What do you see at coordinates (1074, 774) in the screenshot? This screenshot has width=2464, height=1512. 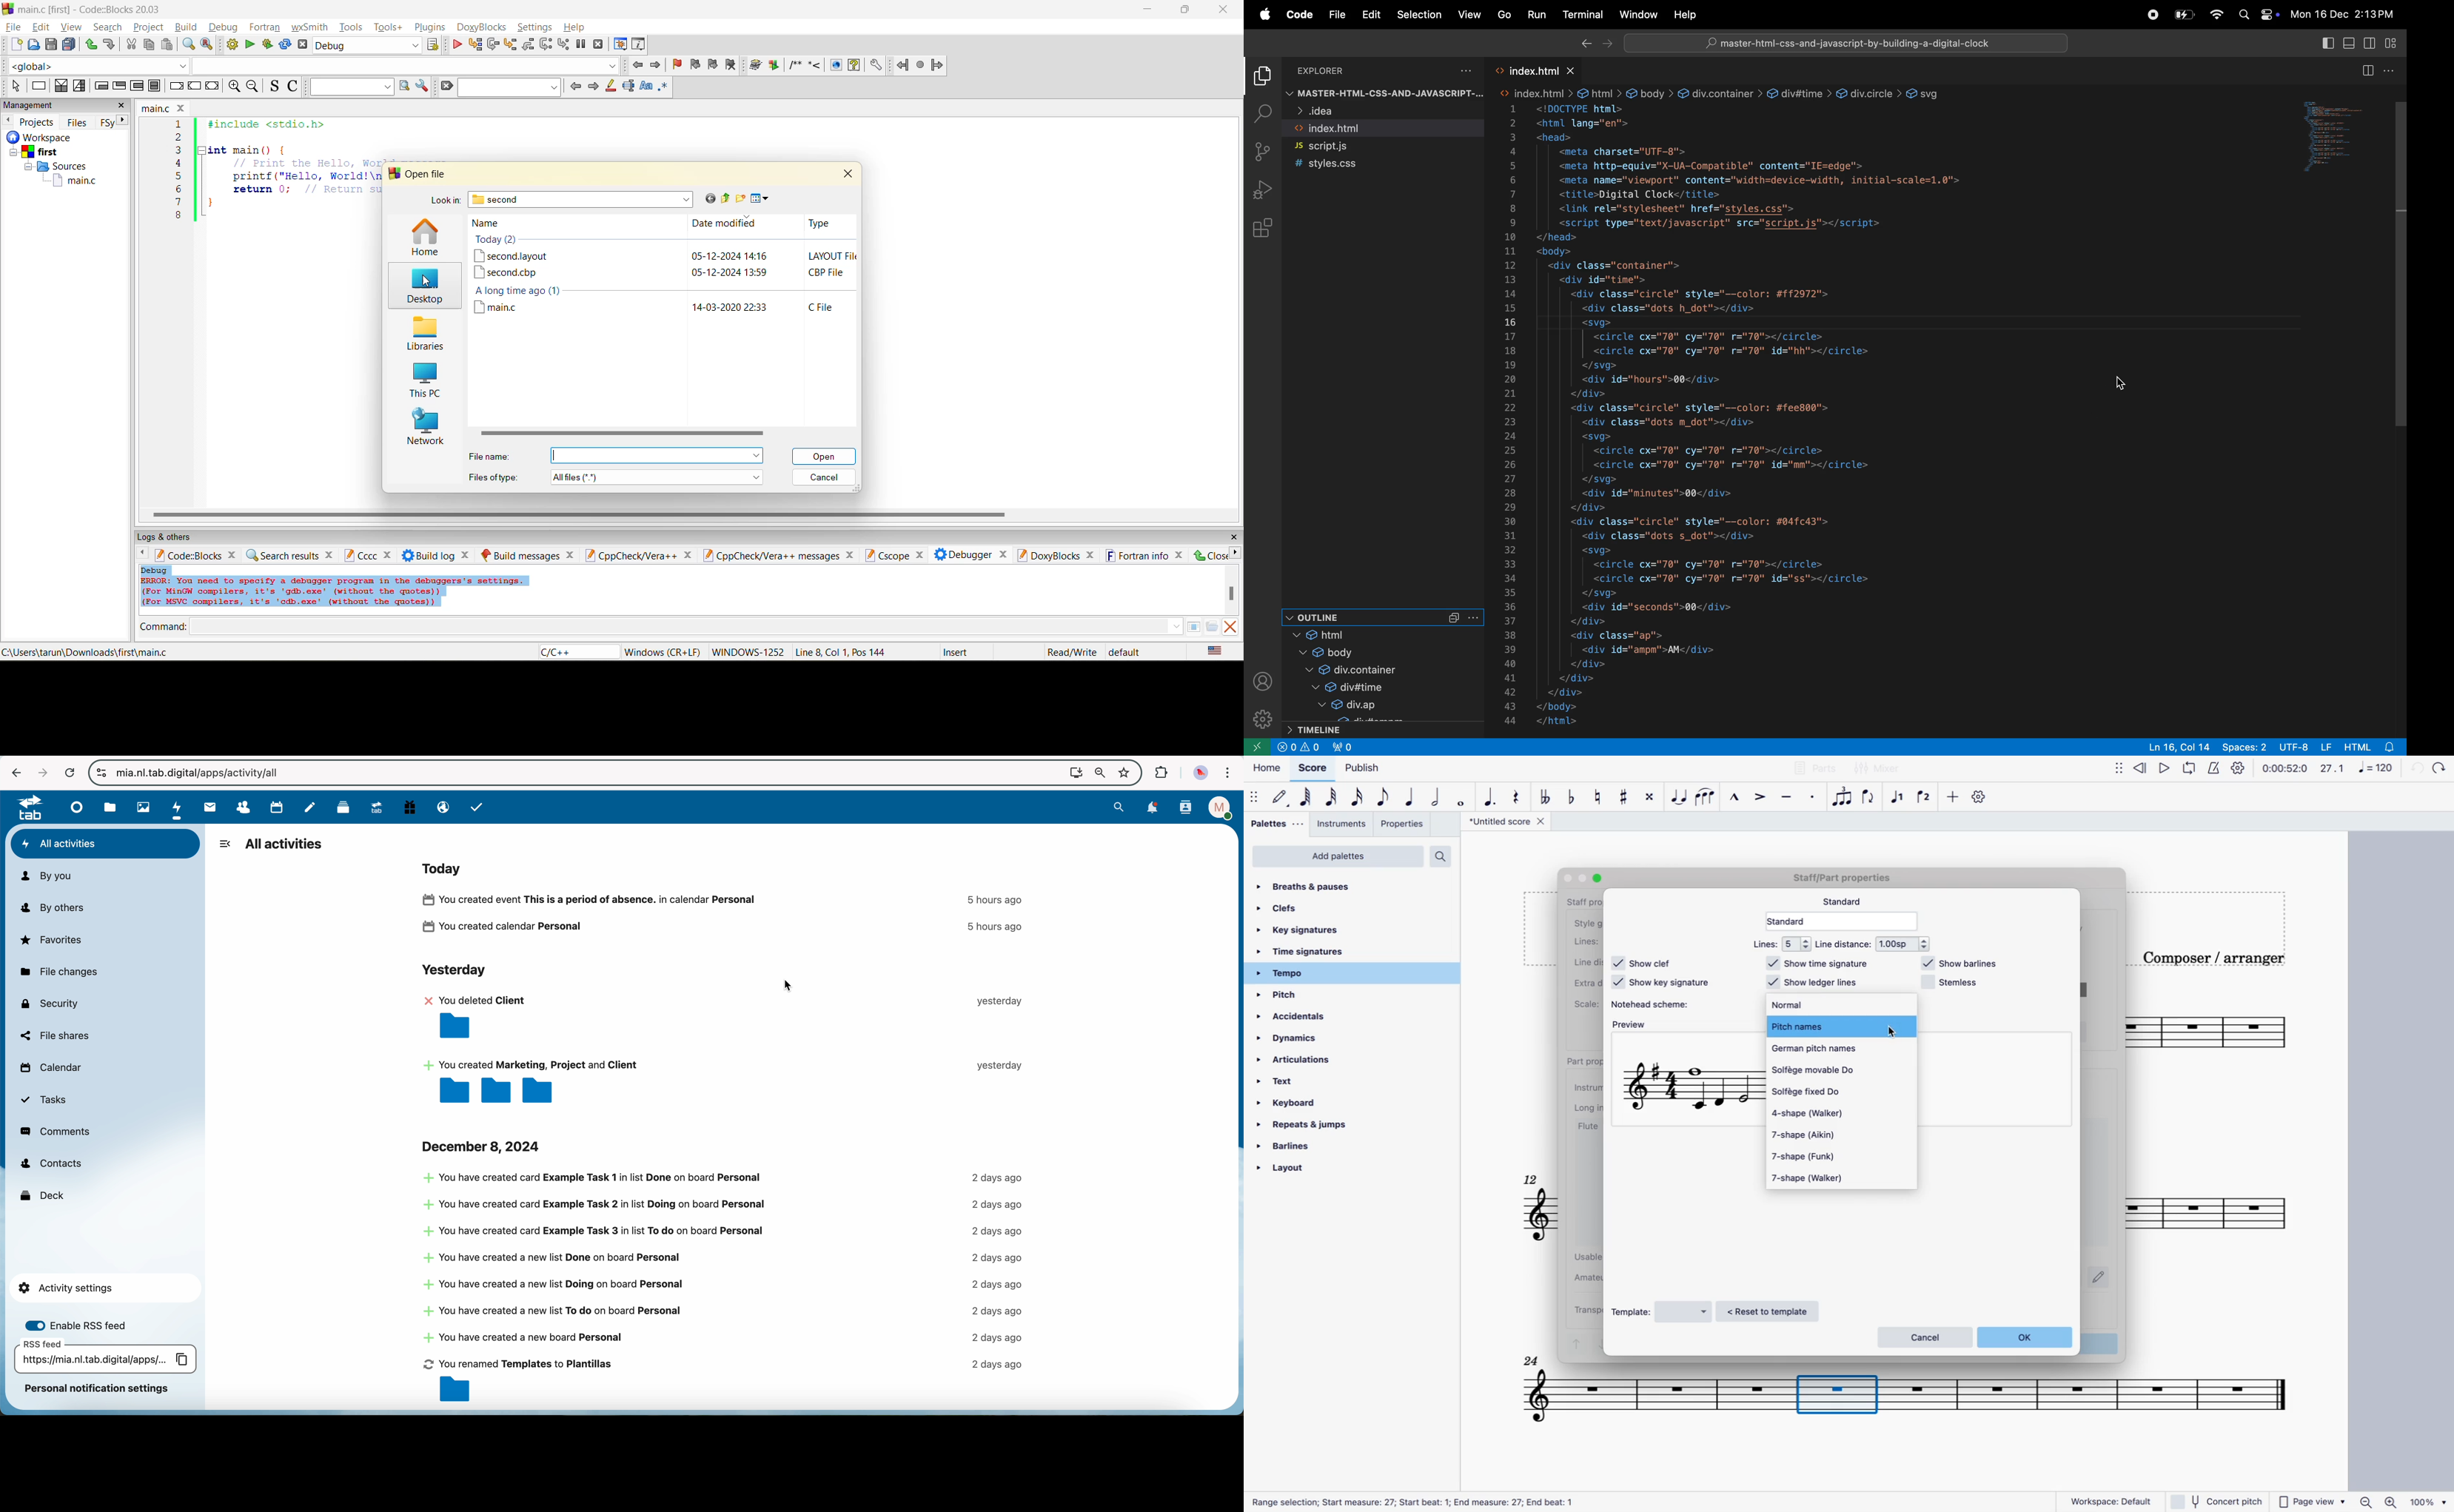 I see `Install Nextcloud` at bounding box center [1074, 774].